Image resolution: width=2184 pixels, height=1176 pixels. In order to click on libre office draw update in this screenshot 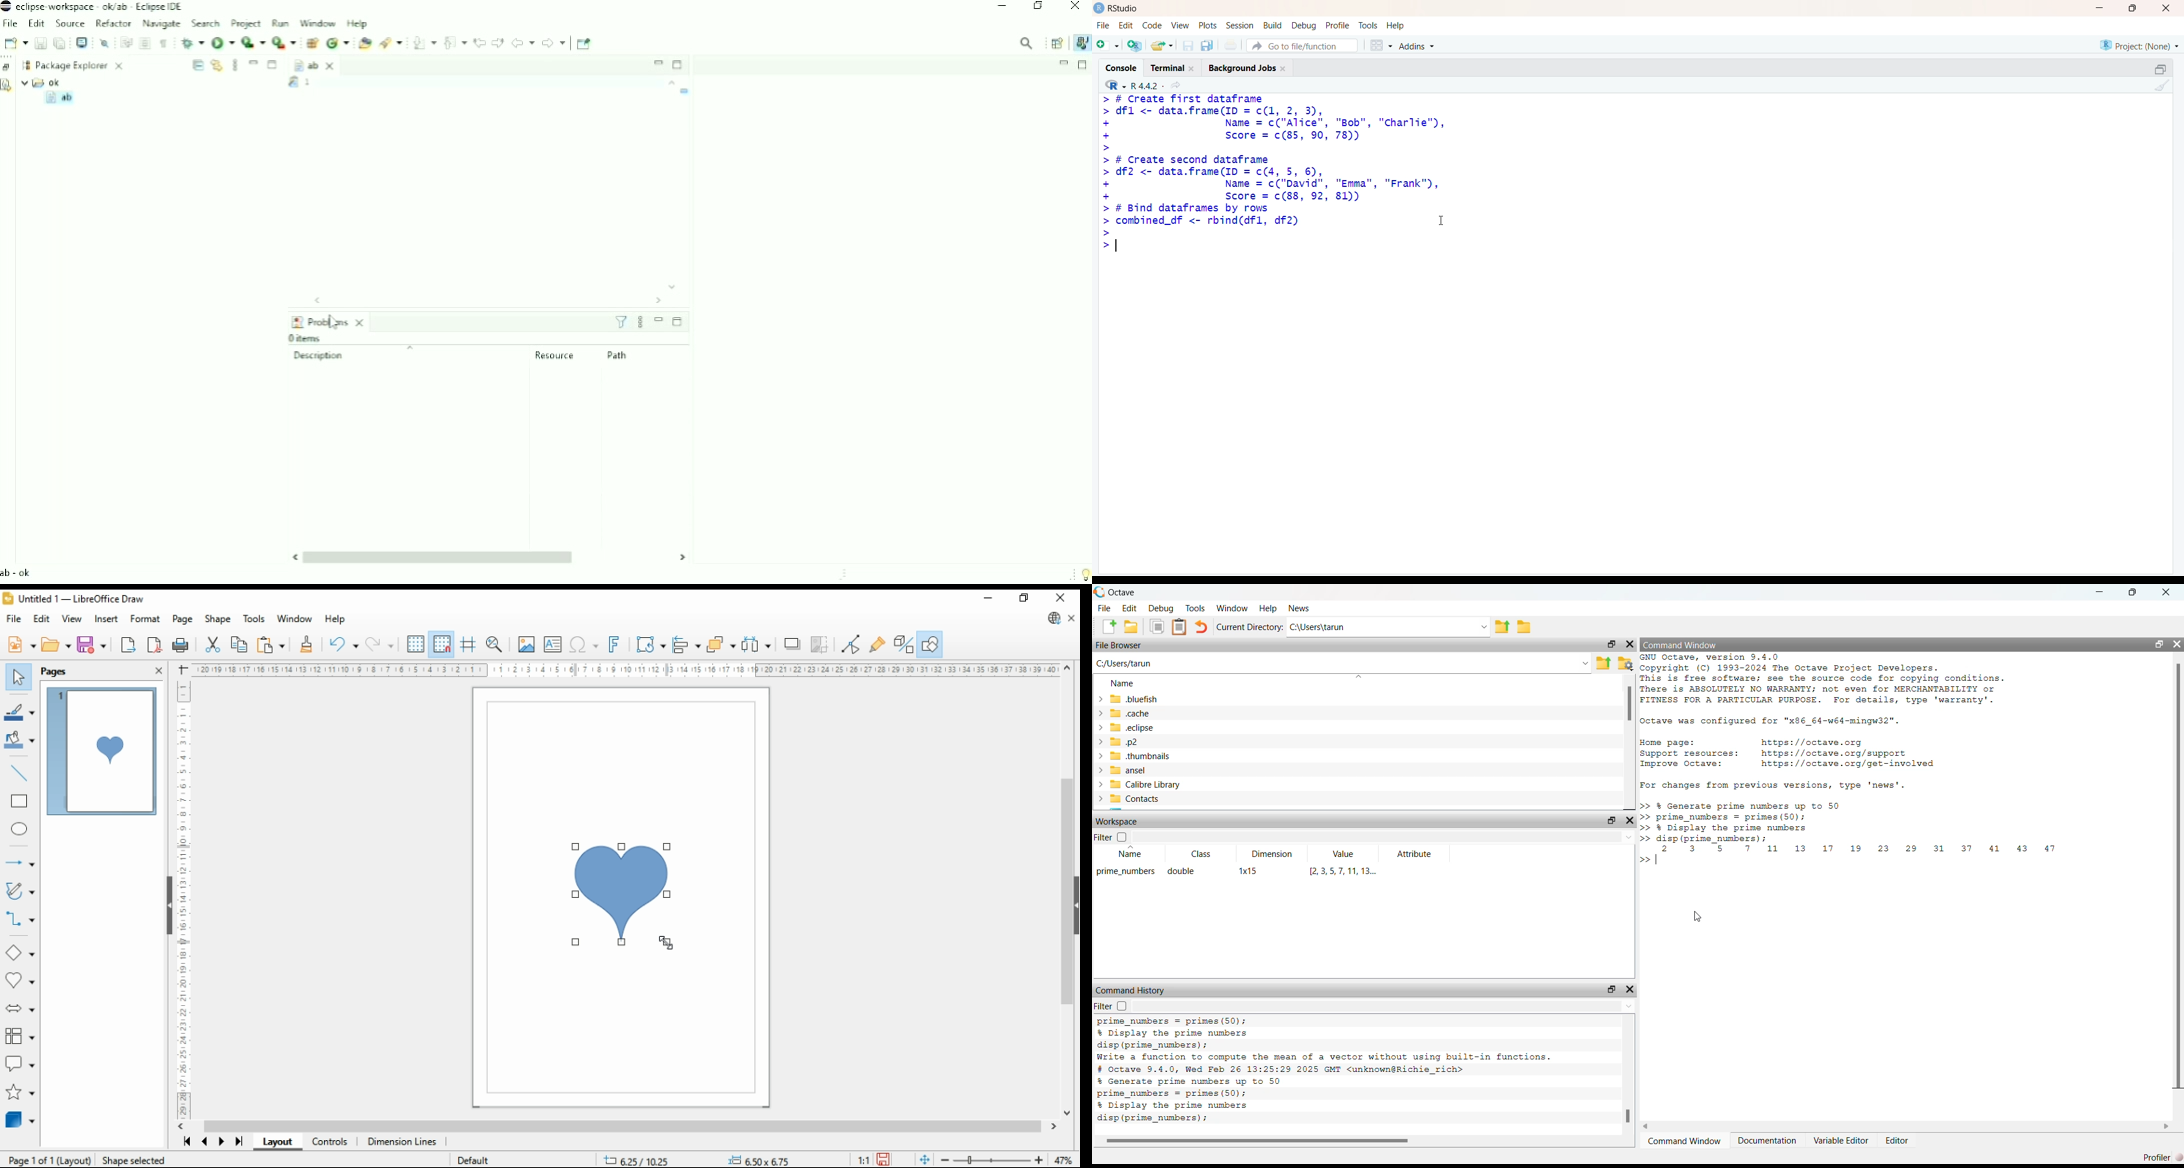, I will do `click(1055, 618)`.